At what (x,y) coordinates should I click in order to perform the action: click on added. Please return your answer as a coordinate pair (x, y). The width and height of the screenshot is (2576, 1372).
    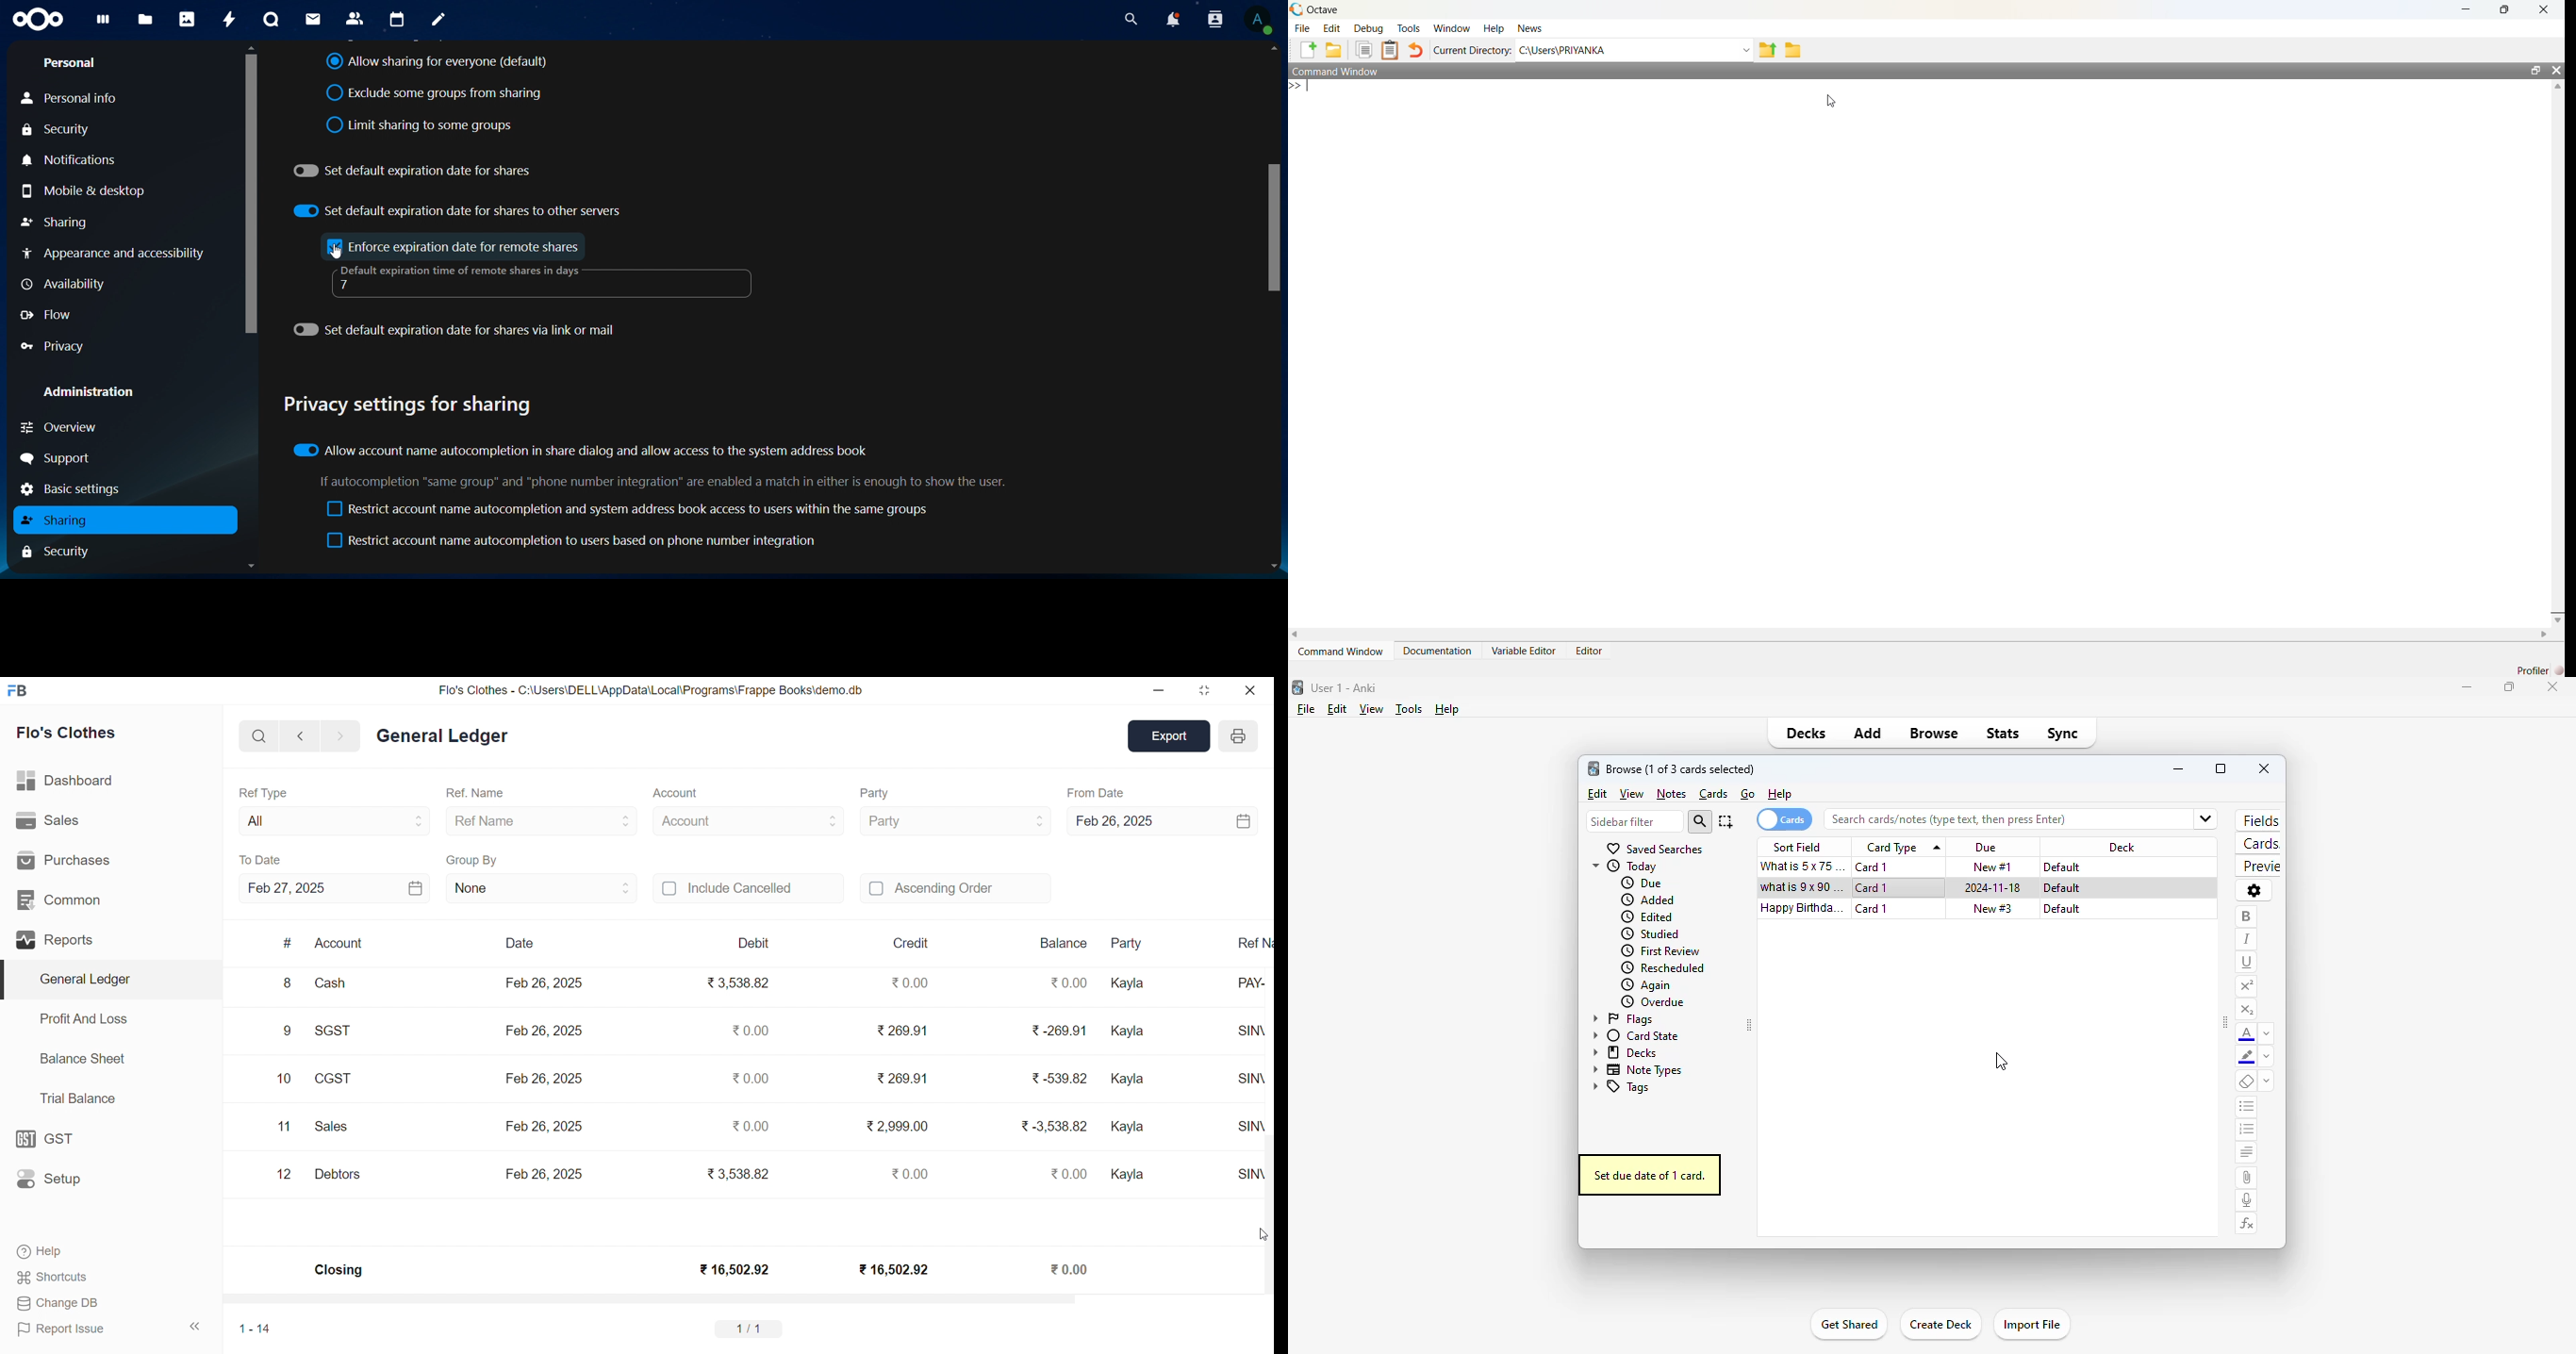
    Looking at the image, I should click on (1648, 900).